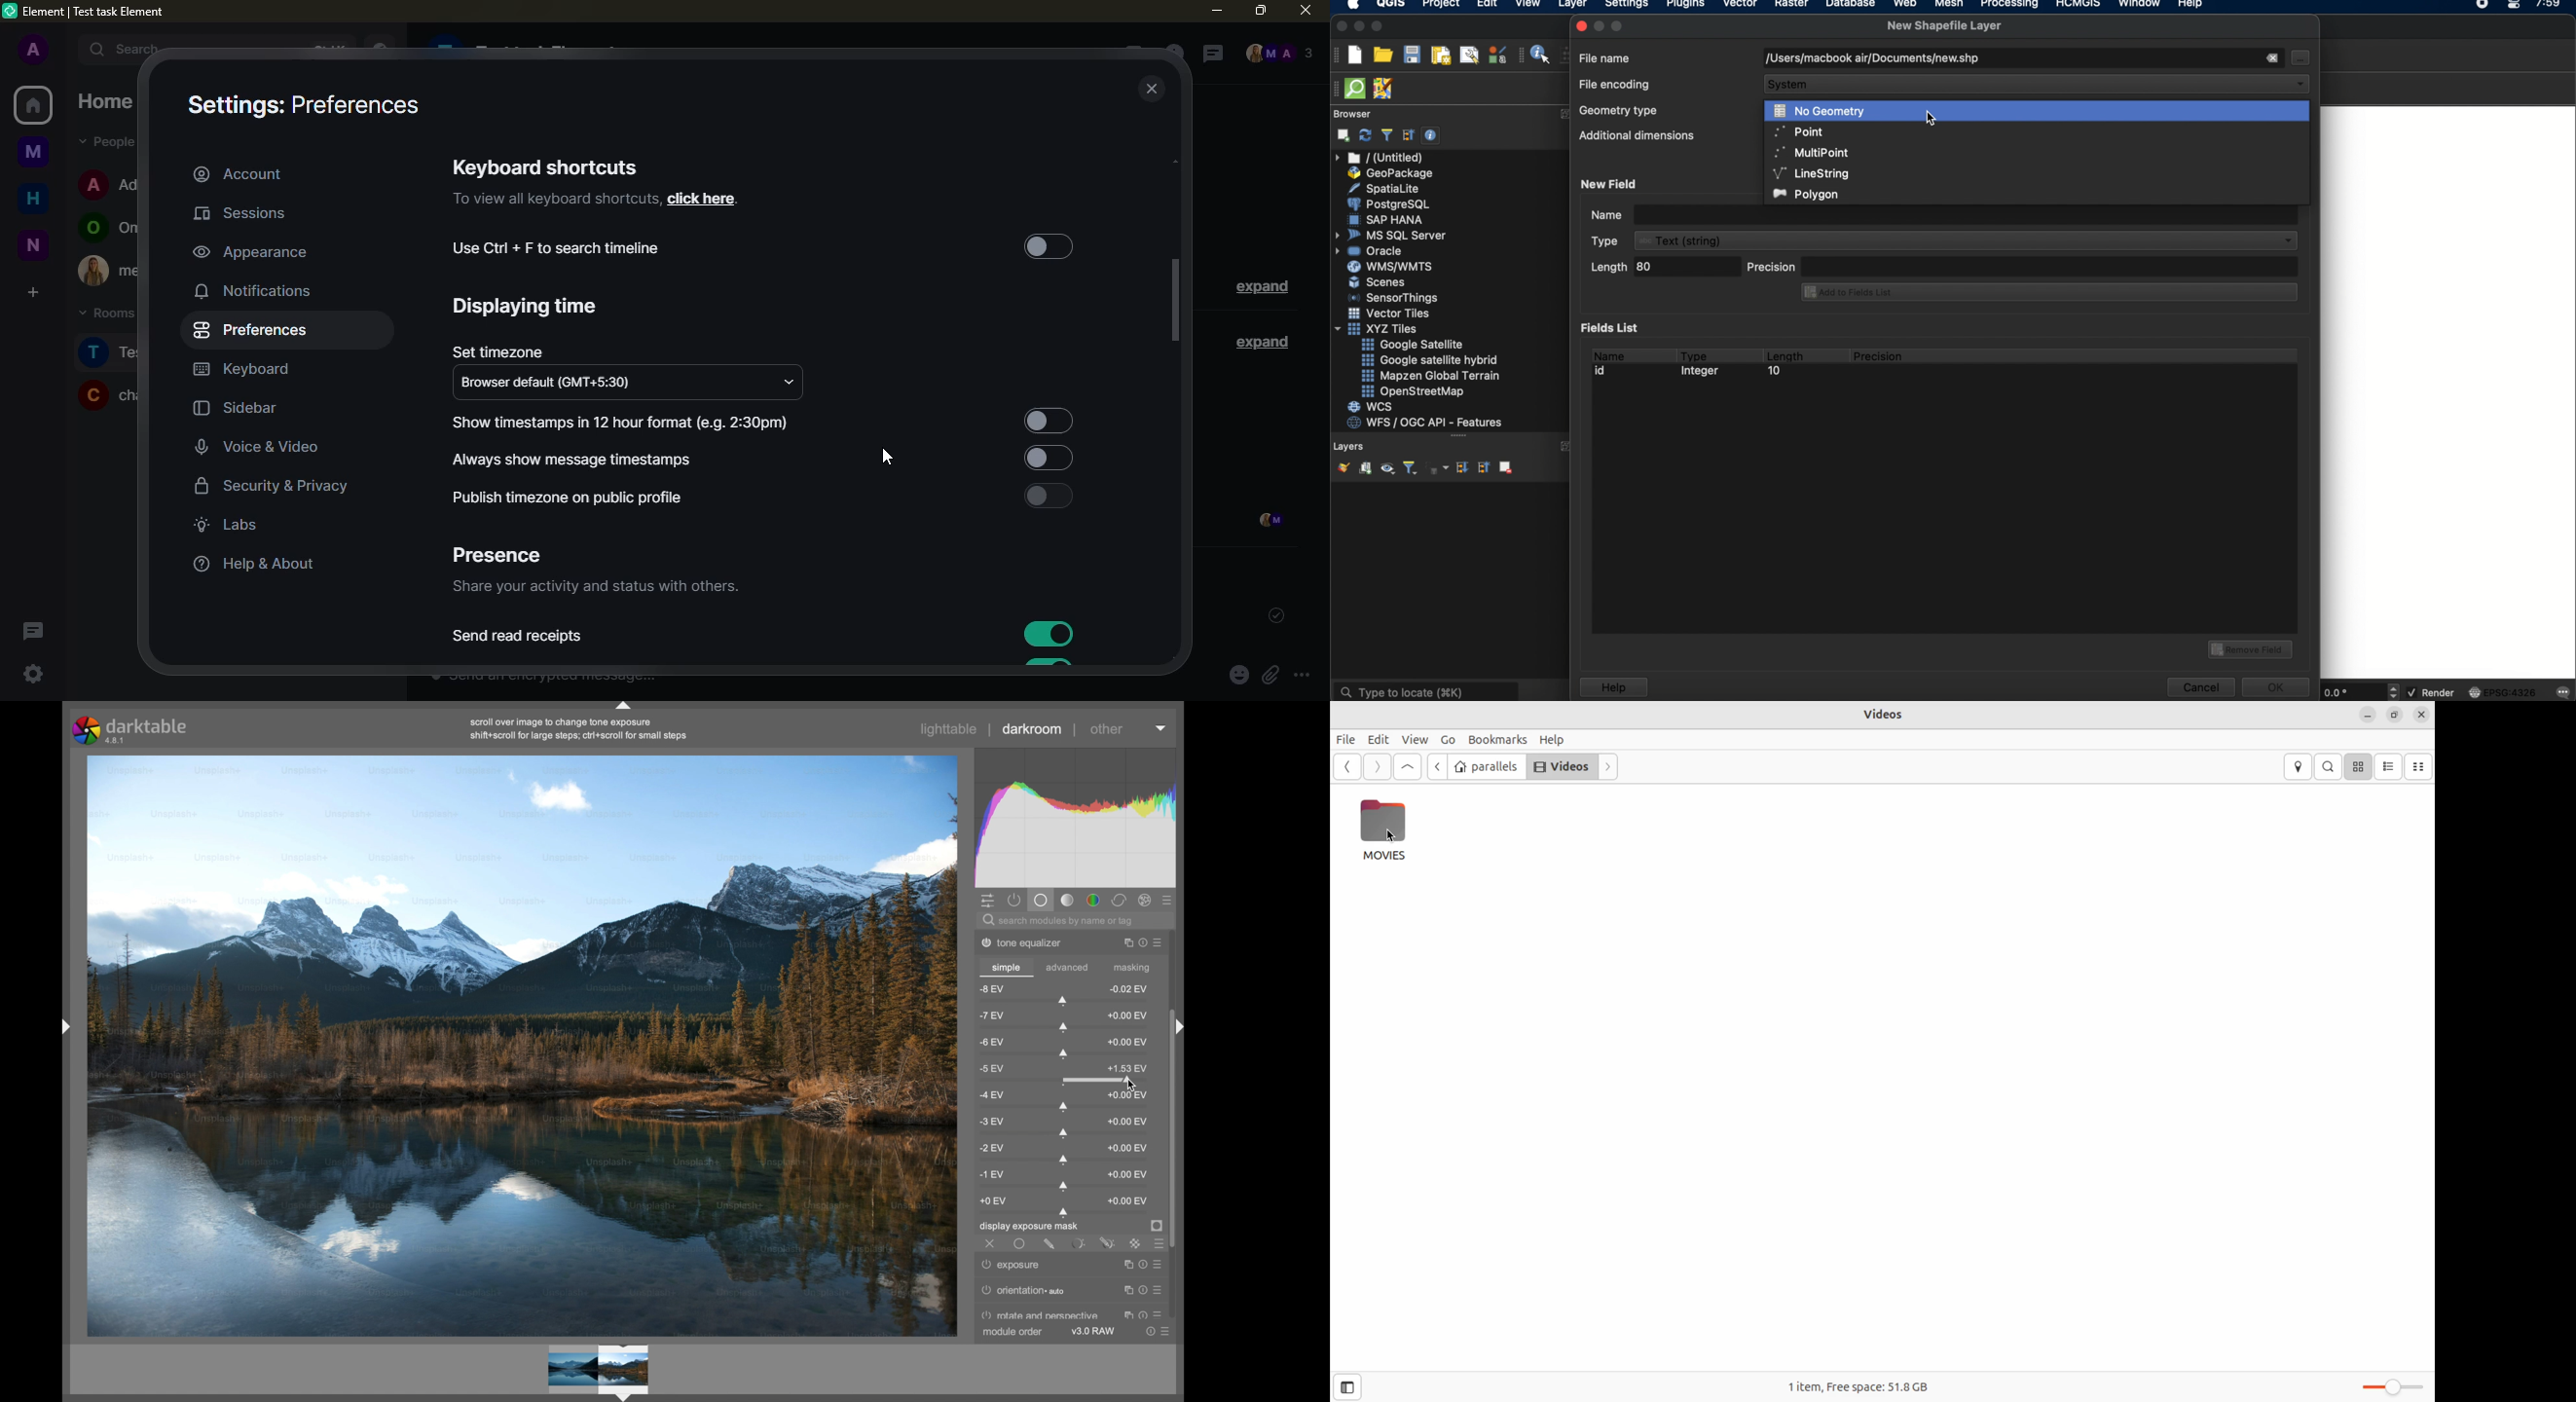 This screenshot has width=2576, height=1428. I want to click on new, so click(32, 244).